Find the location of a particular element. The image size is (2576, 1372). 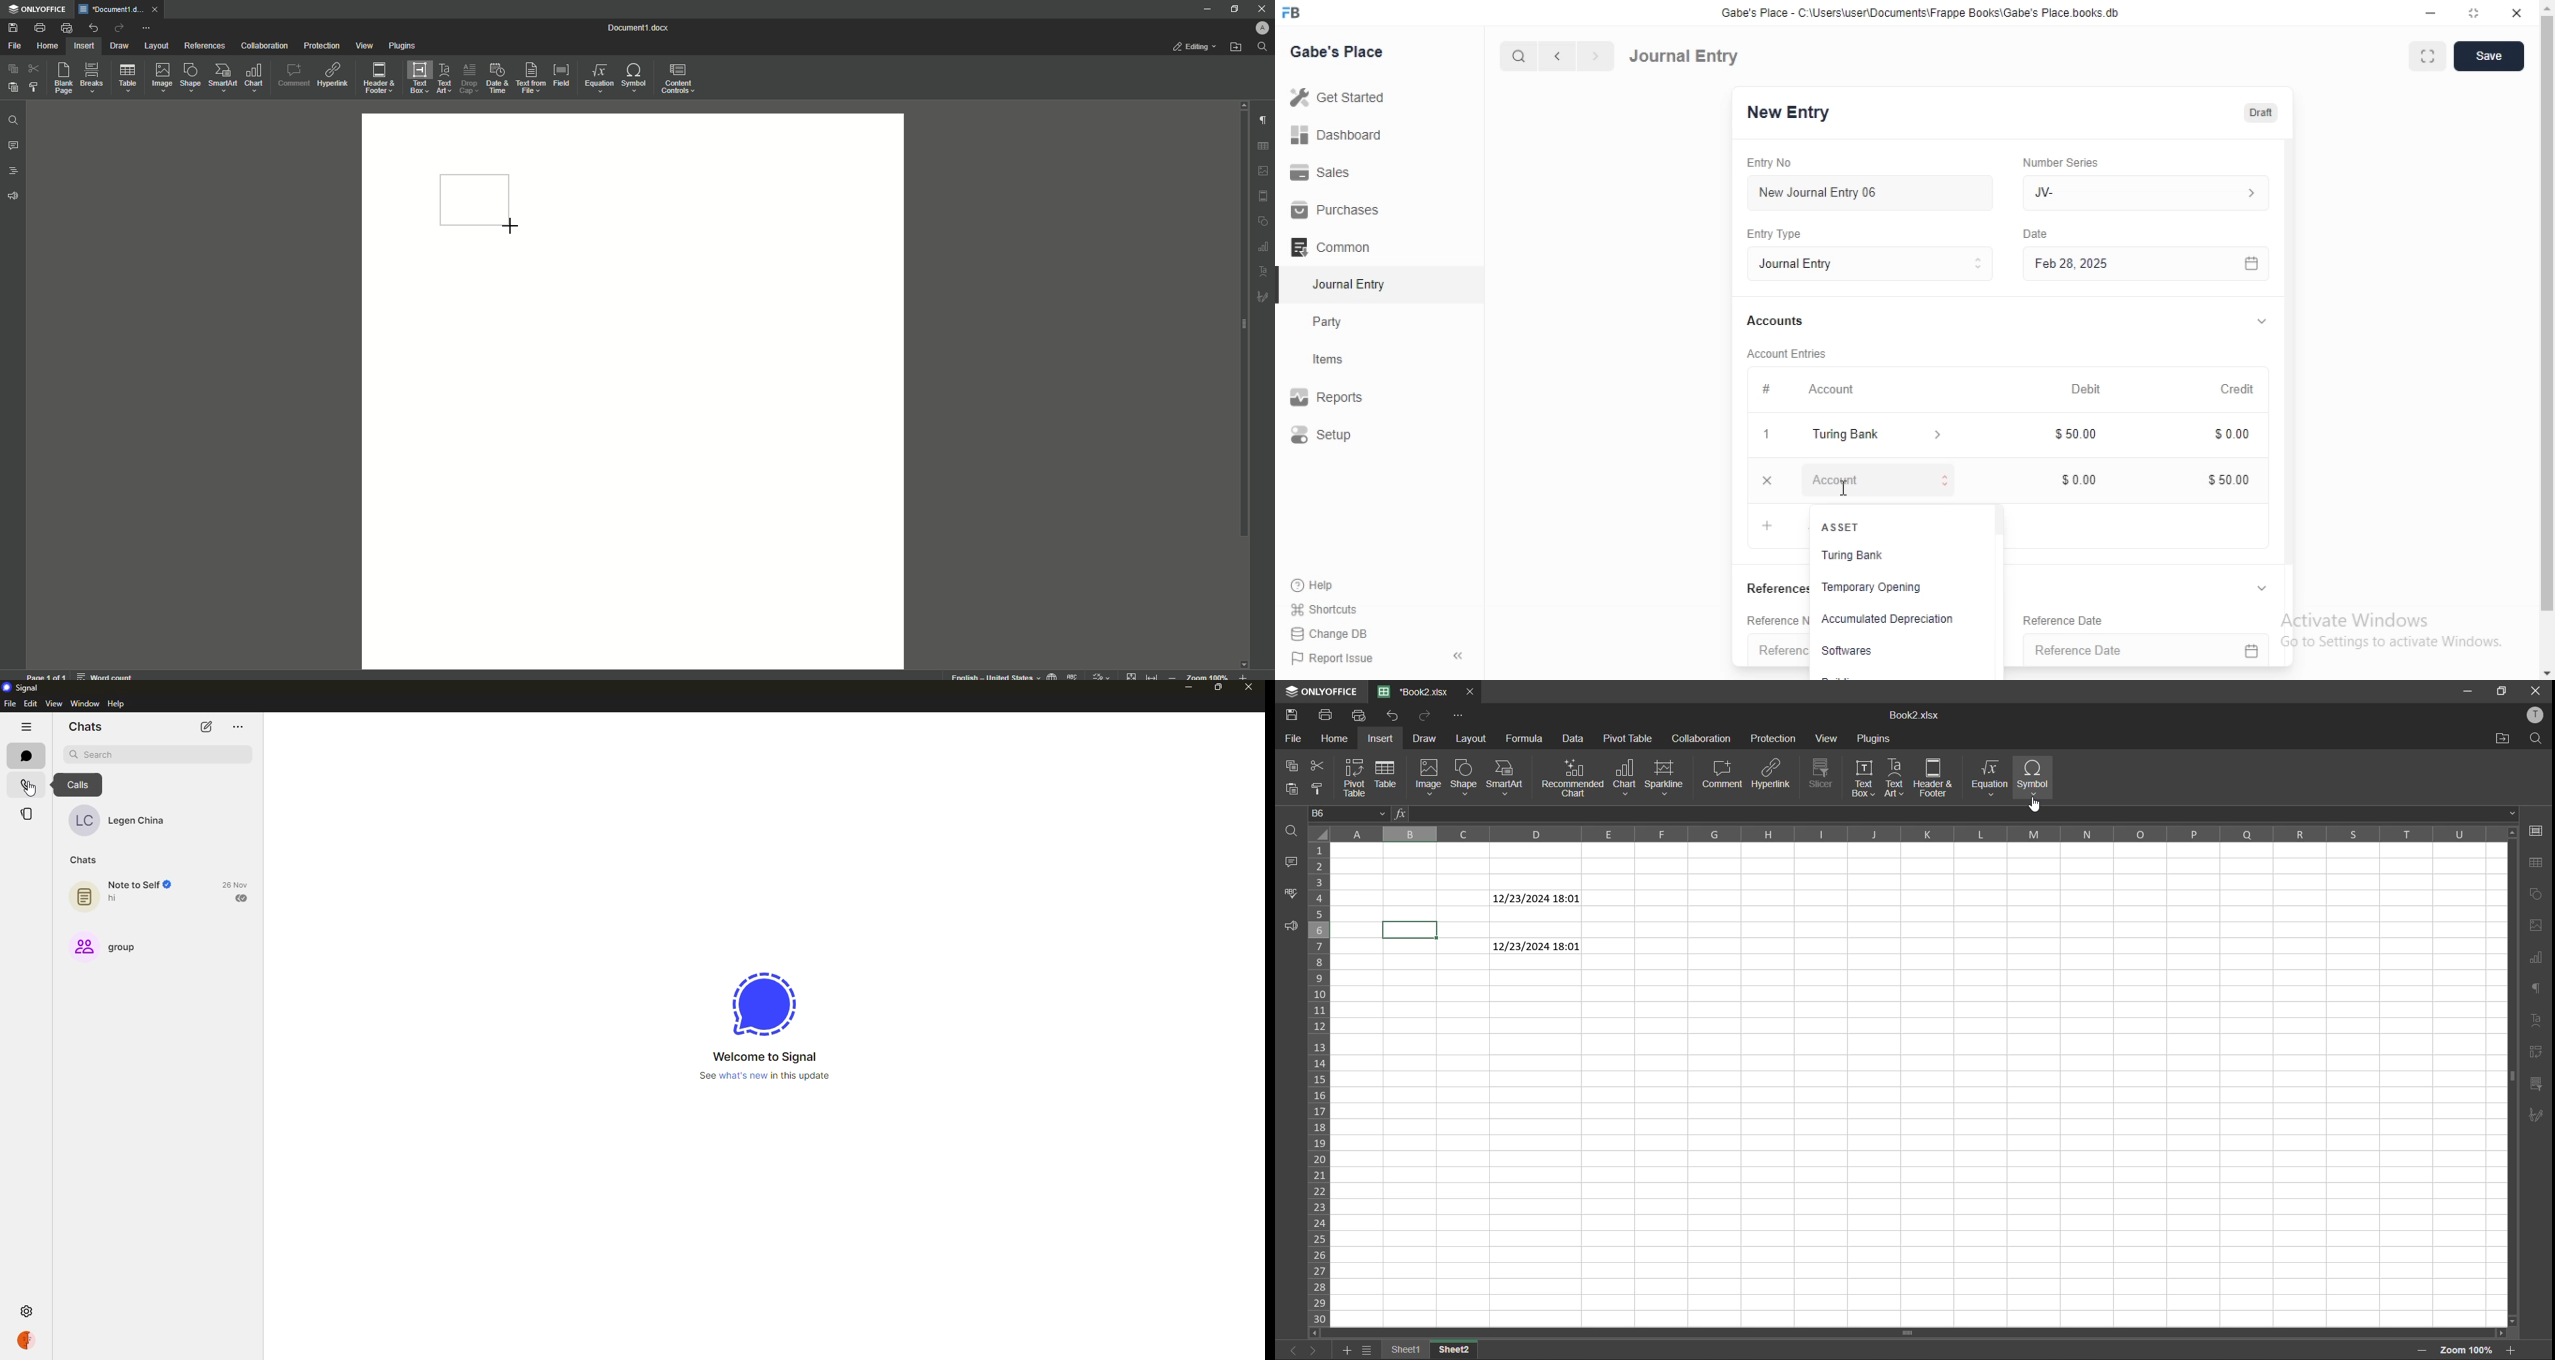

‘Account Entries. is located at coordinates (1803, 352).